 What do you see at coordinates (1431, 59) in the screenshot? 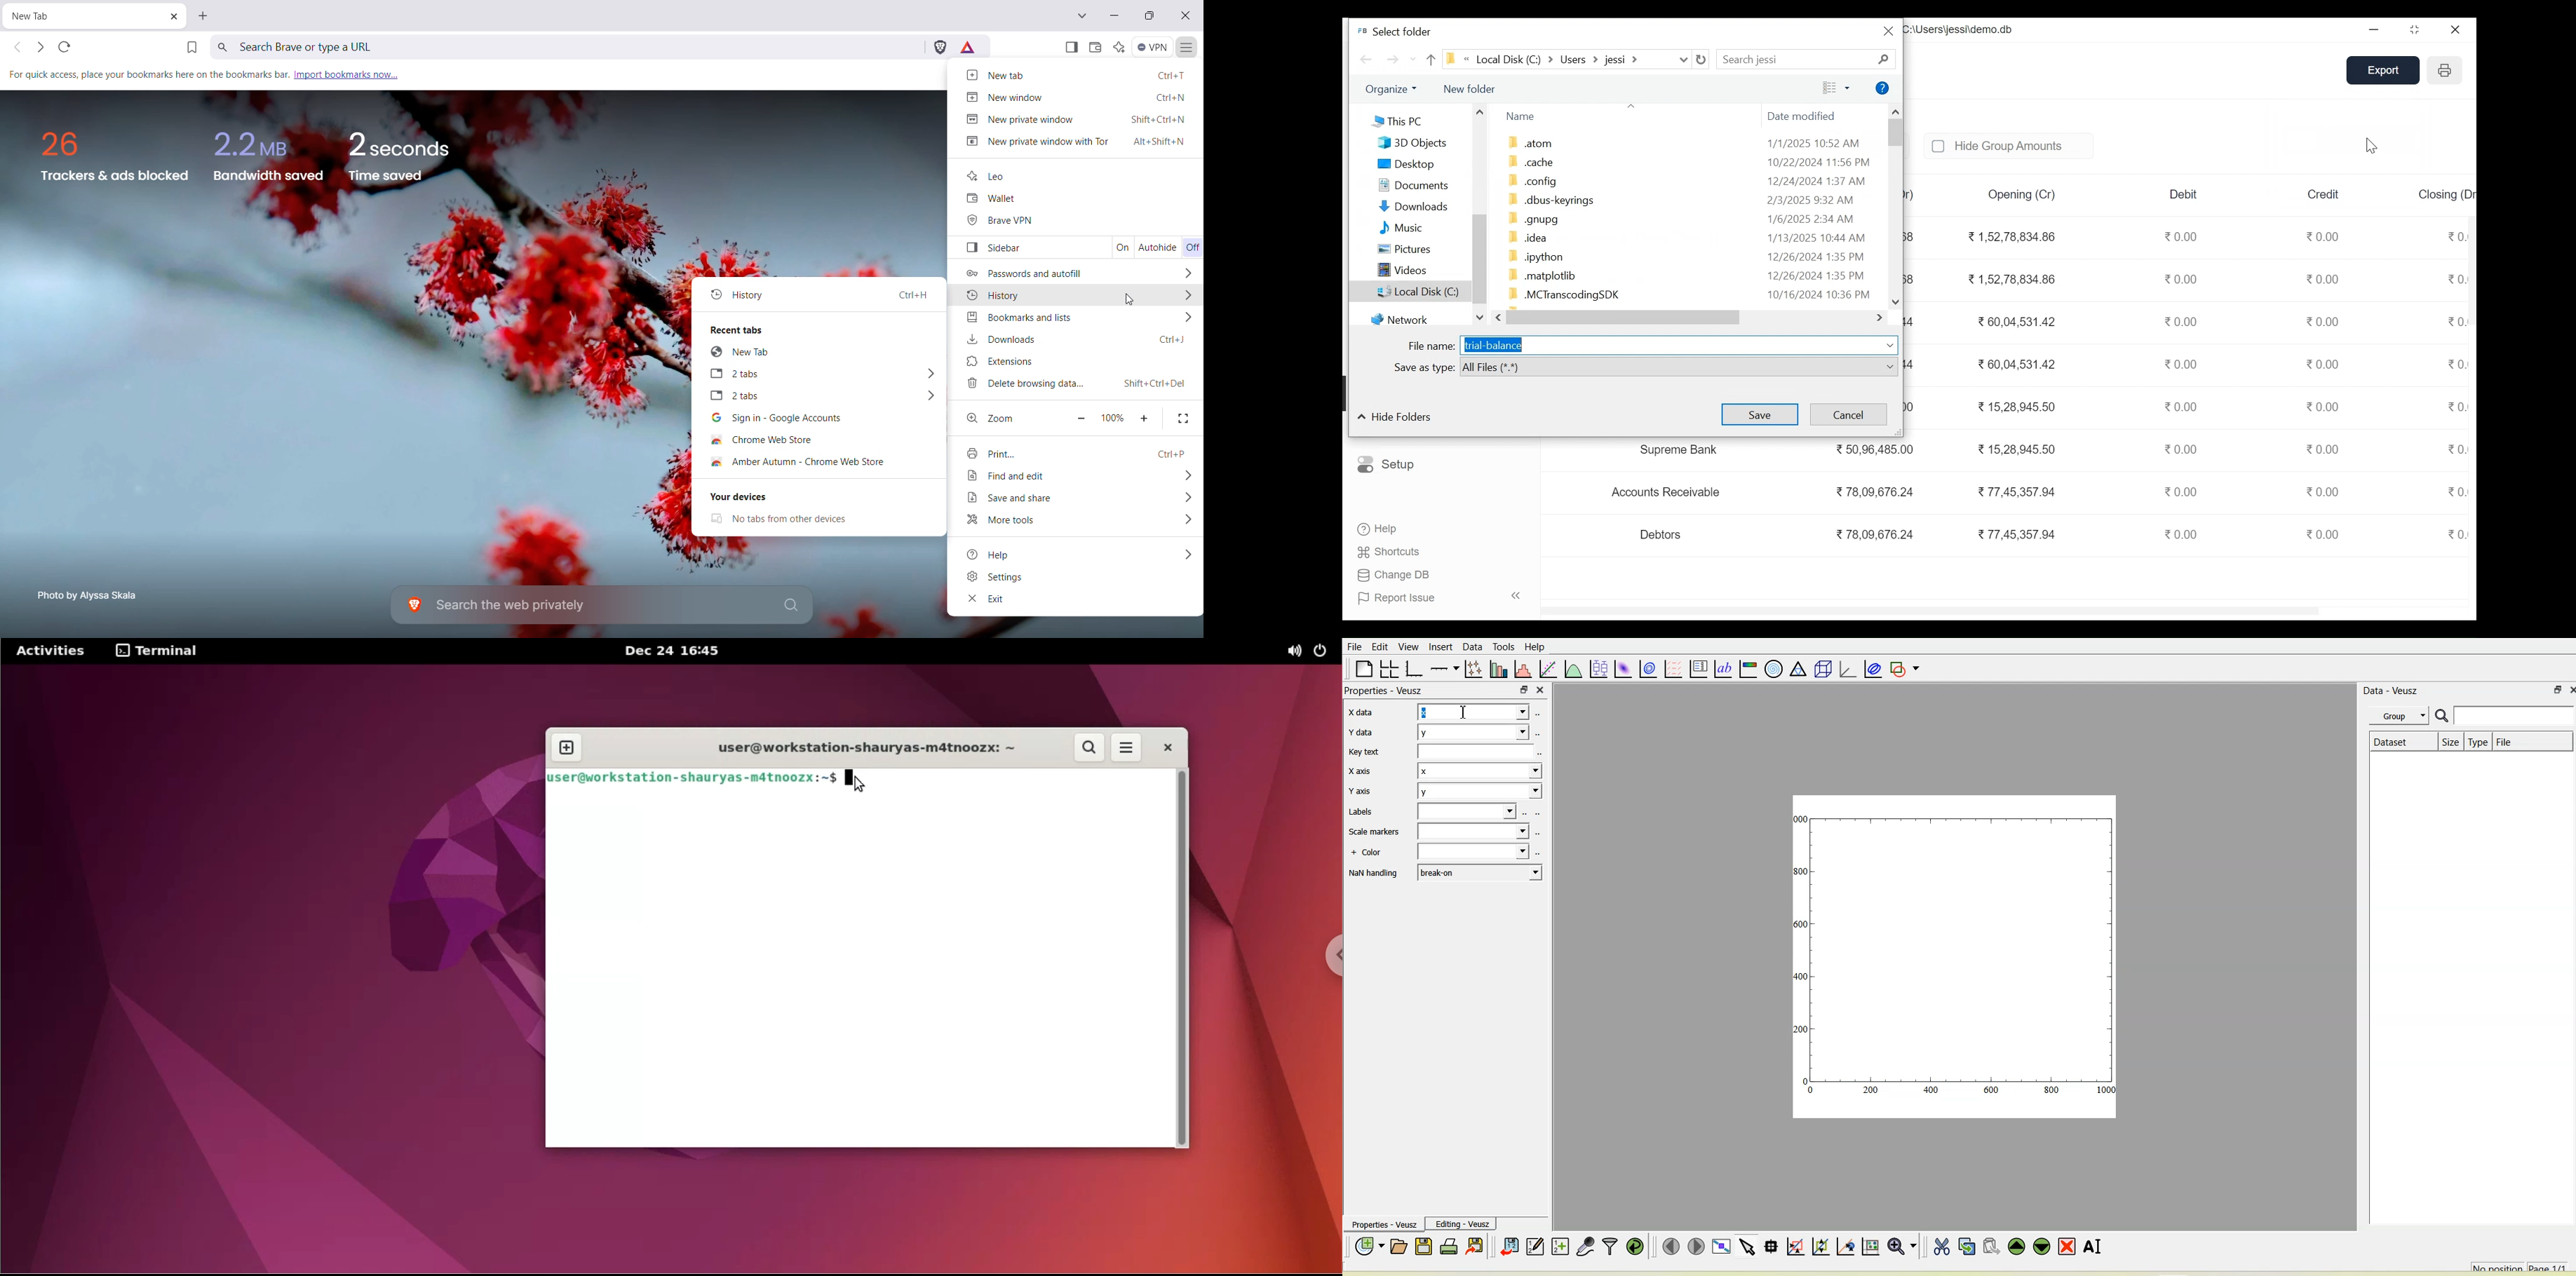
I see `Move up` at bounding box center [1431, 59].